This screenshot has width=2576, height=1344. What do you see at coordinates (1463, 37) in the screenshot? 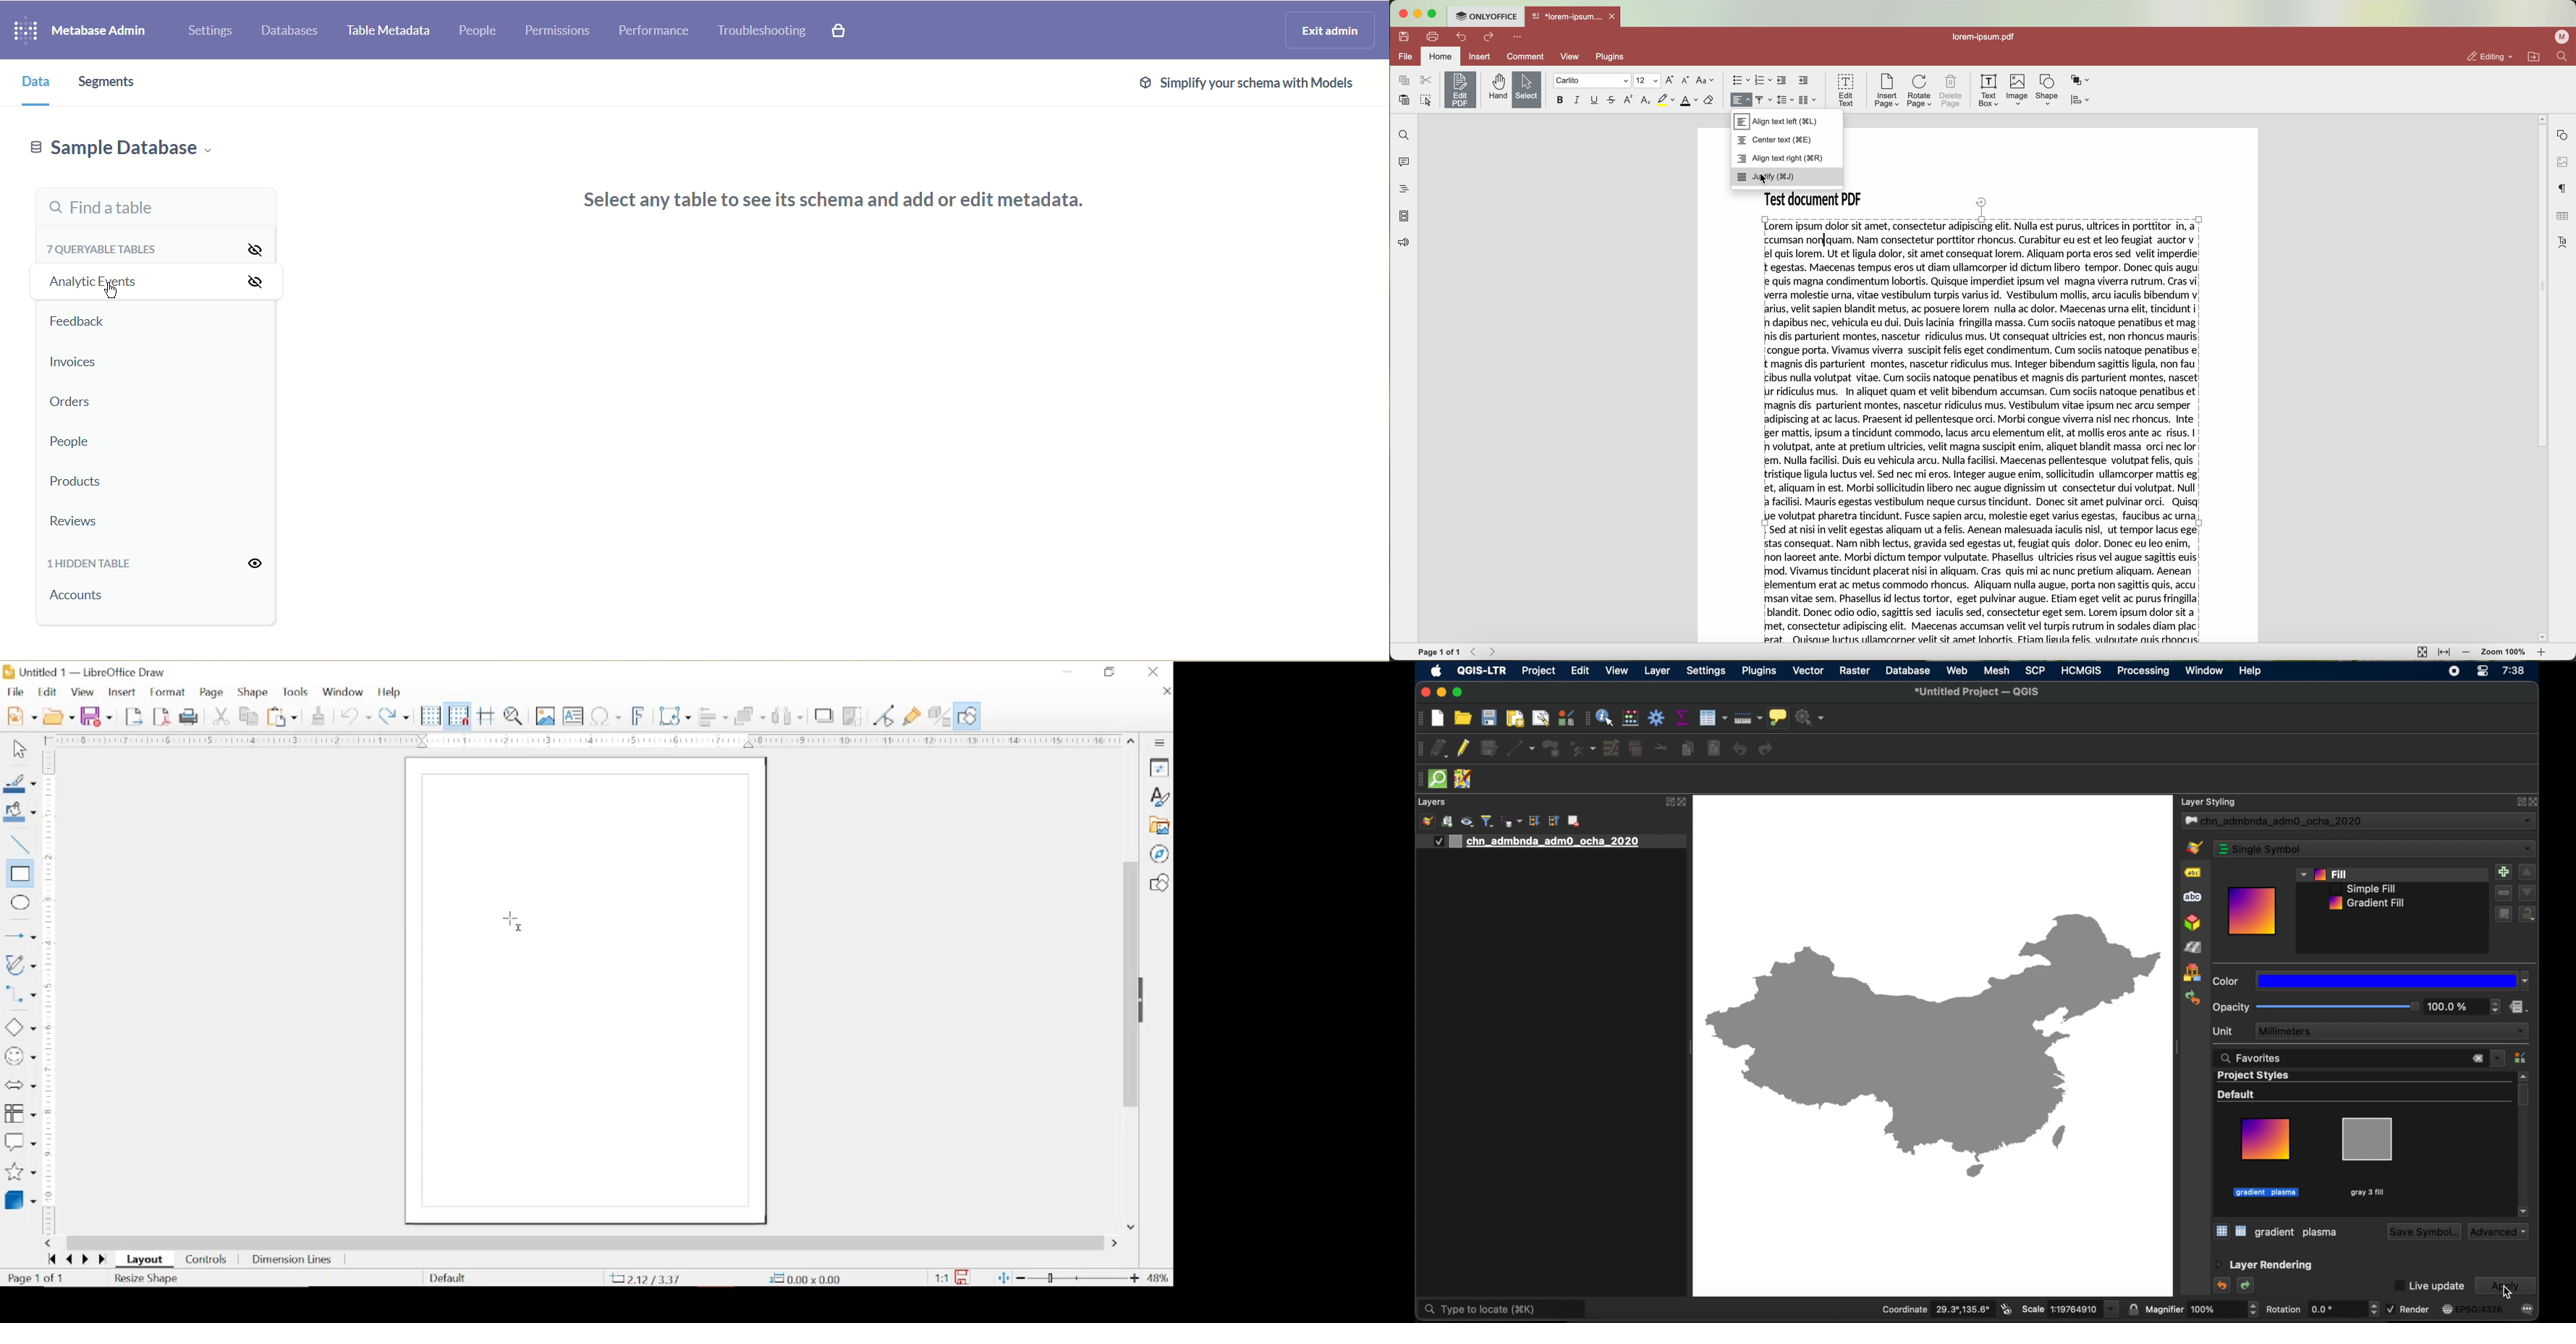
I see `undo` at bounding box center [1463, 37].